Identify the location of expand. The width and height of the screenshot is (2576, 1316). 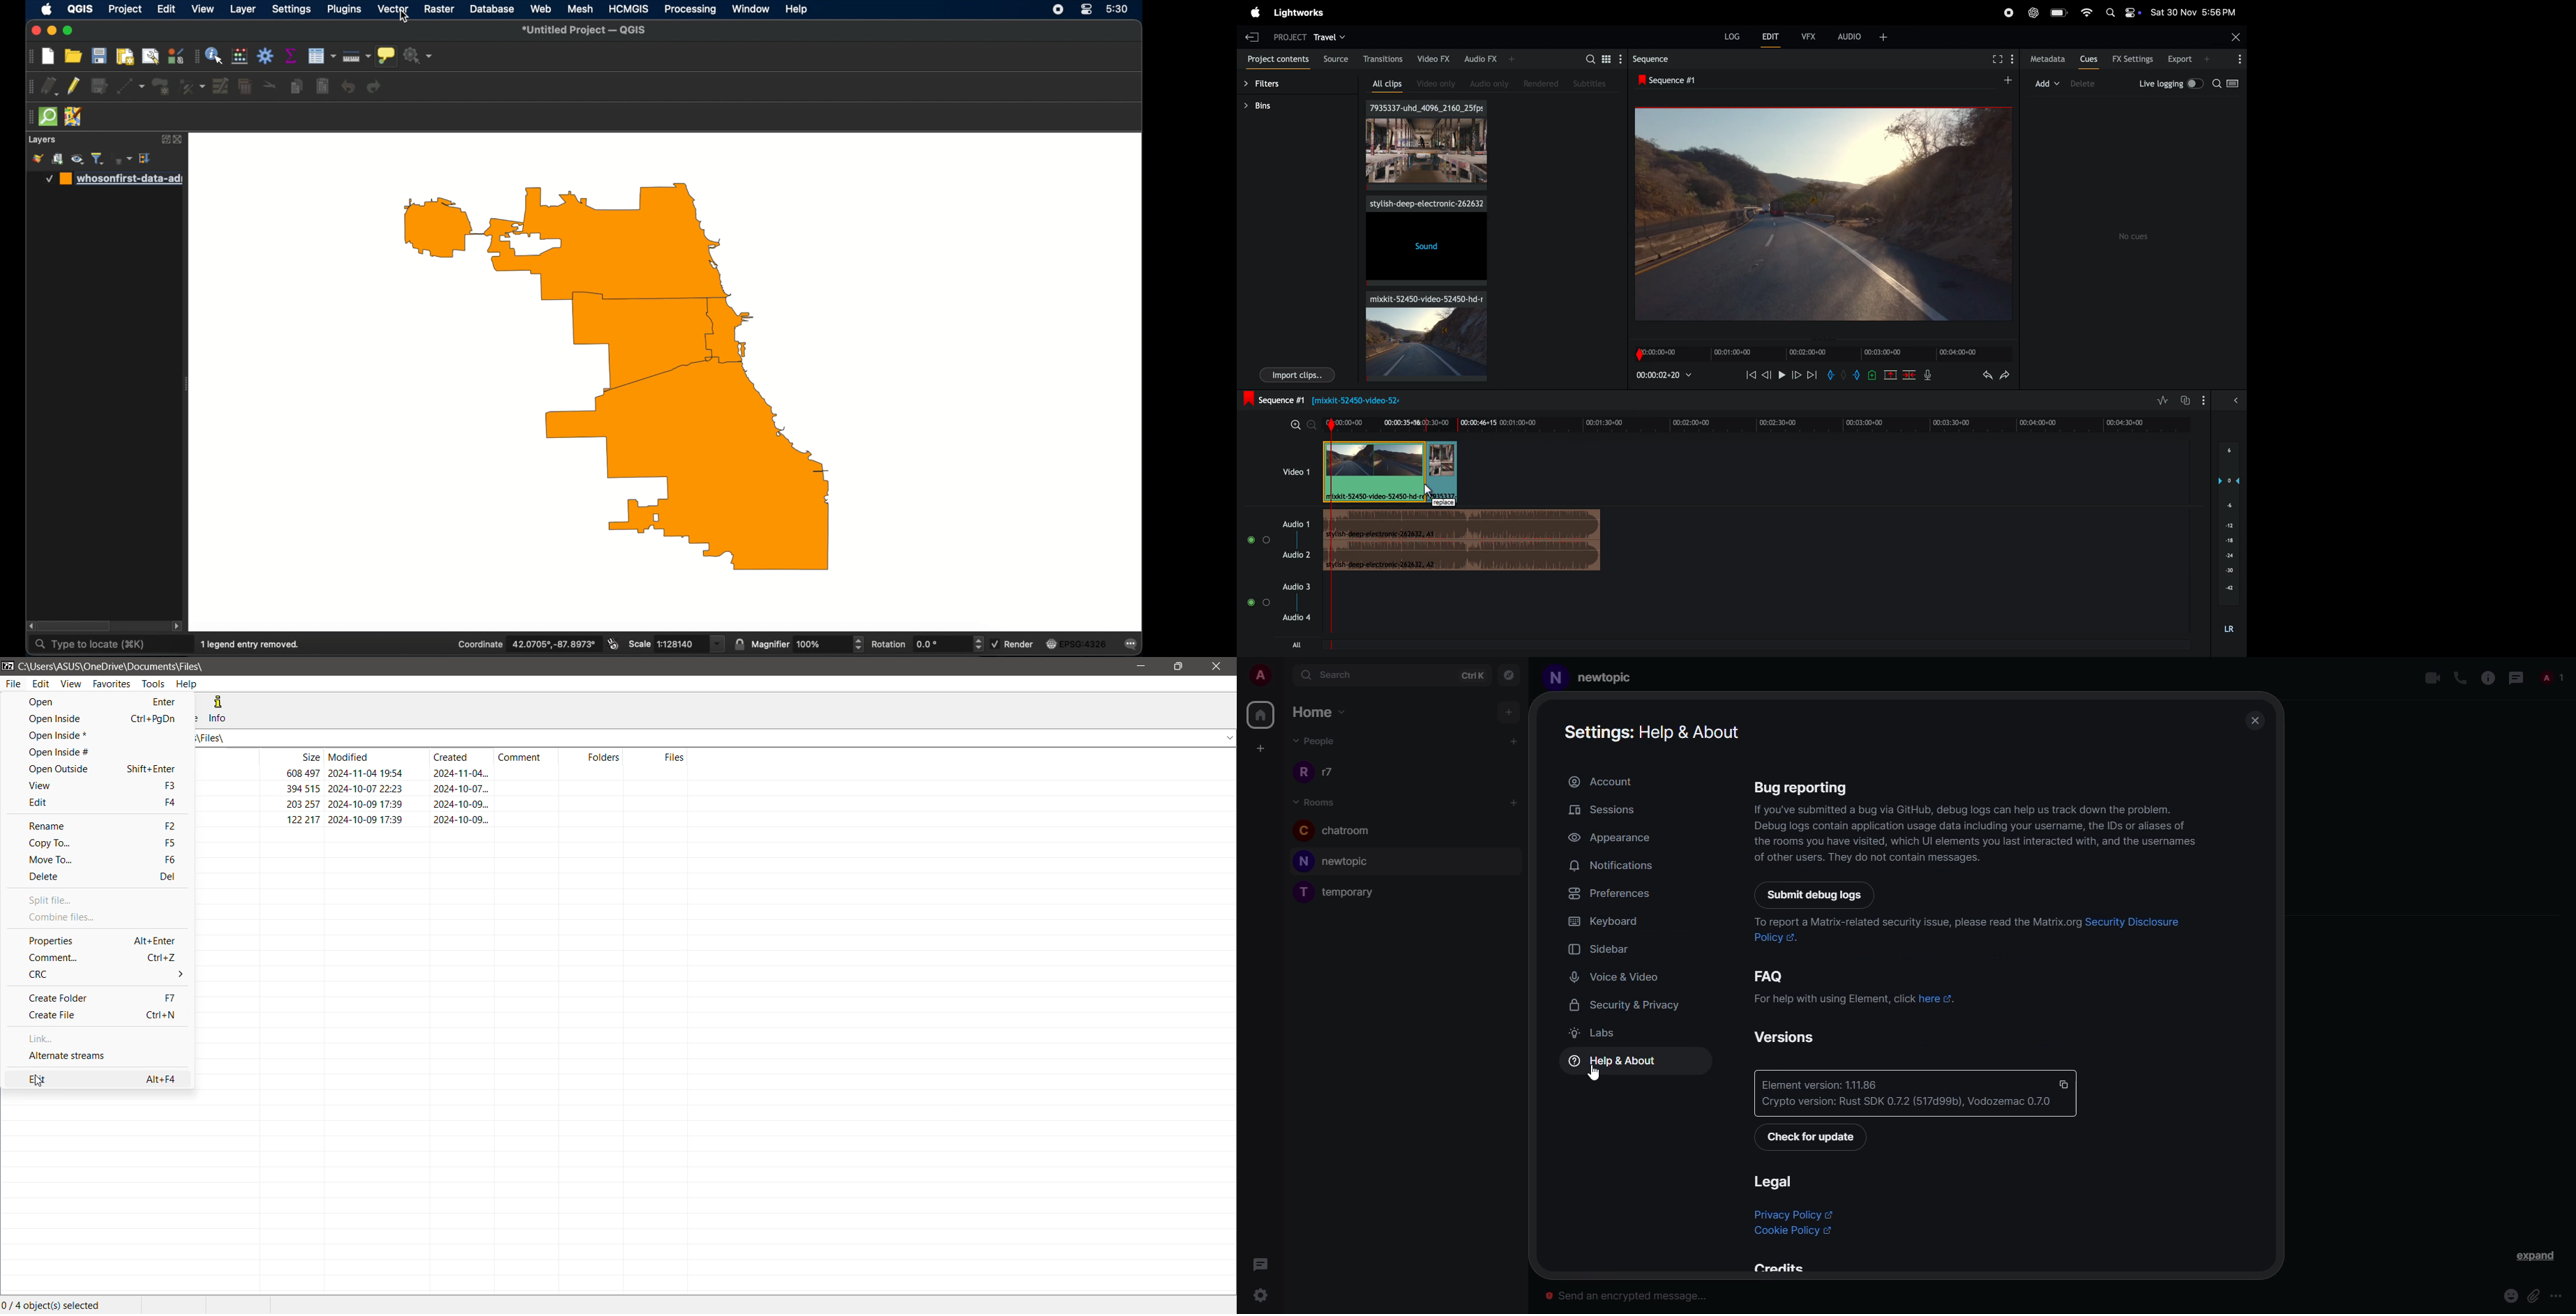
(1283, 675).